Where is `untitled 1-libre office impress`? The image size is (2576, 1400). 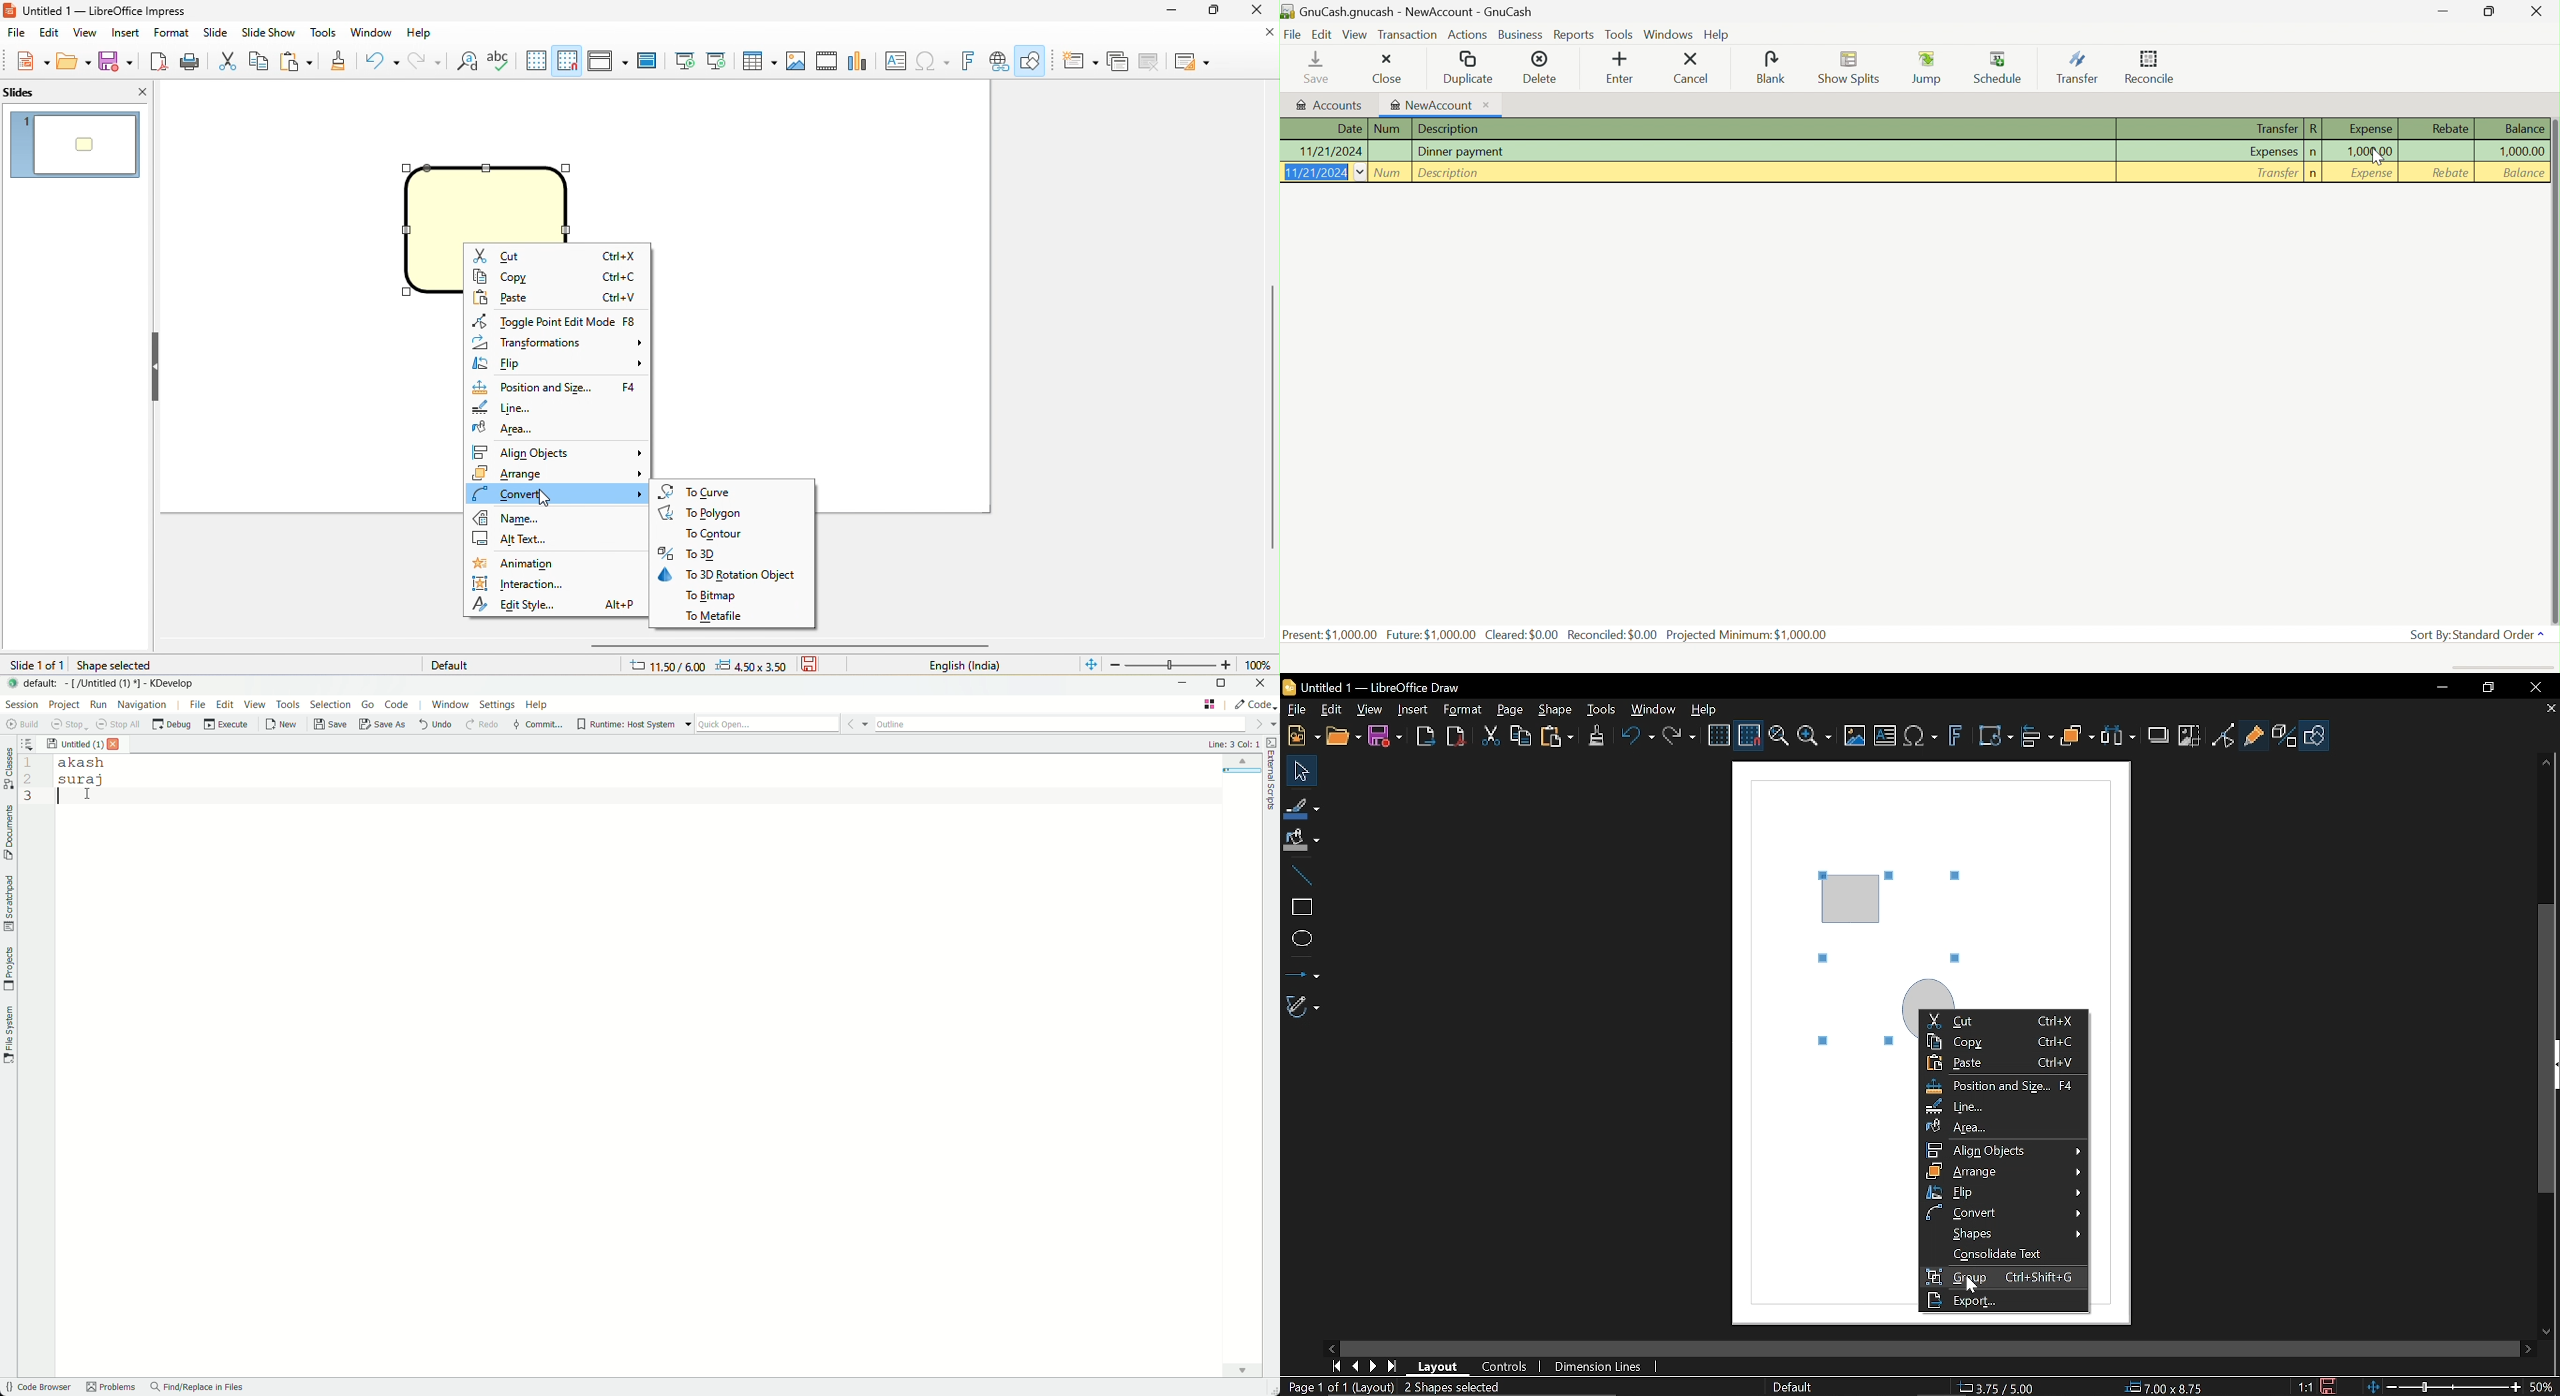 untitled 1-libre office impress is located at coordinates (128, 11).